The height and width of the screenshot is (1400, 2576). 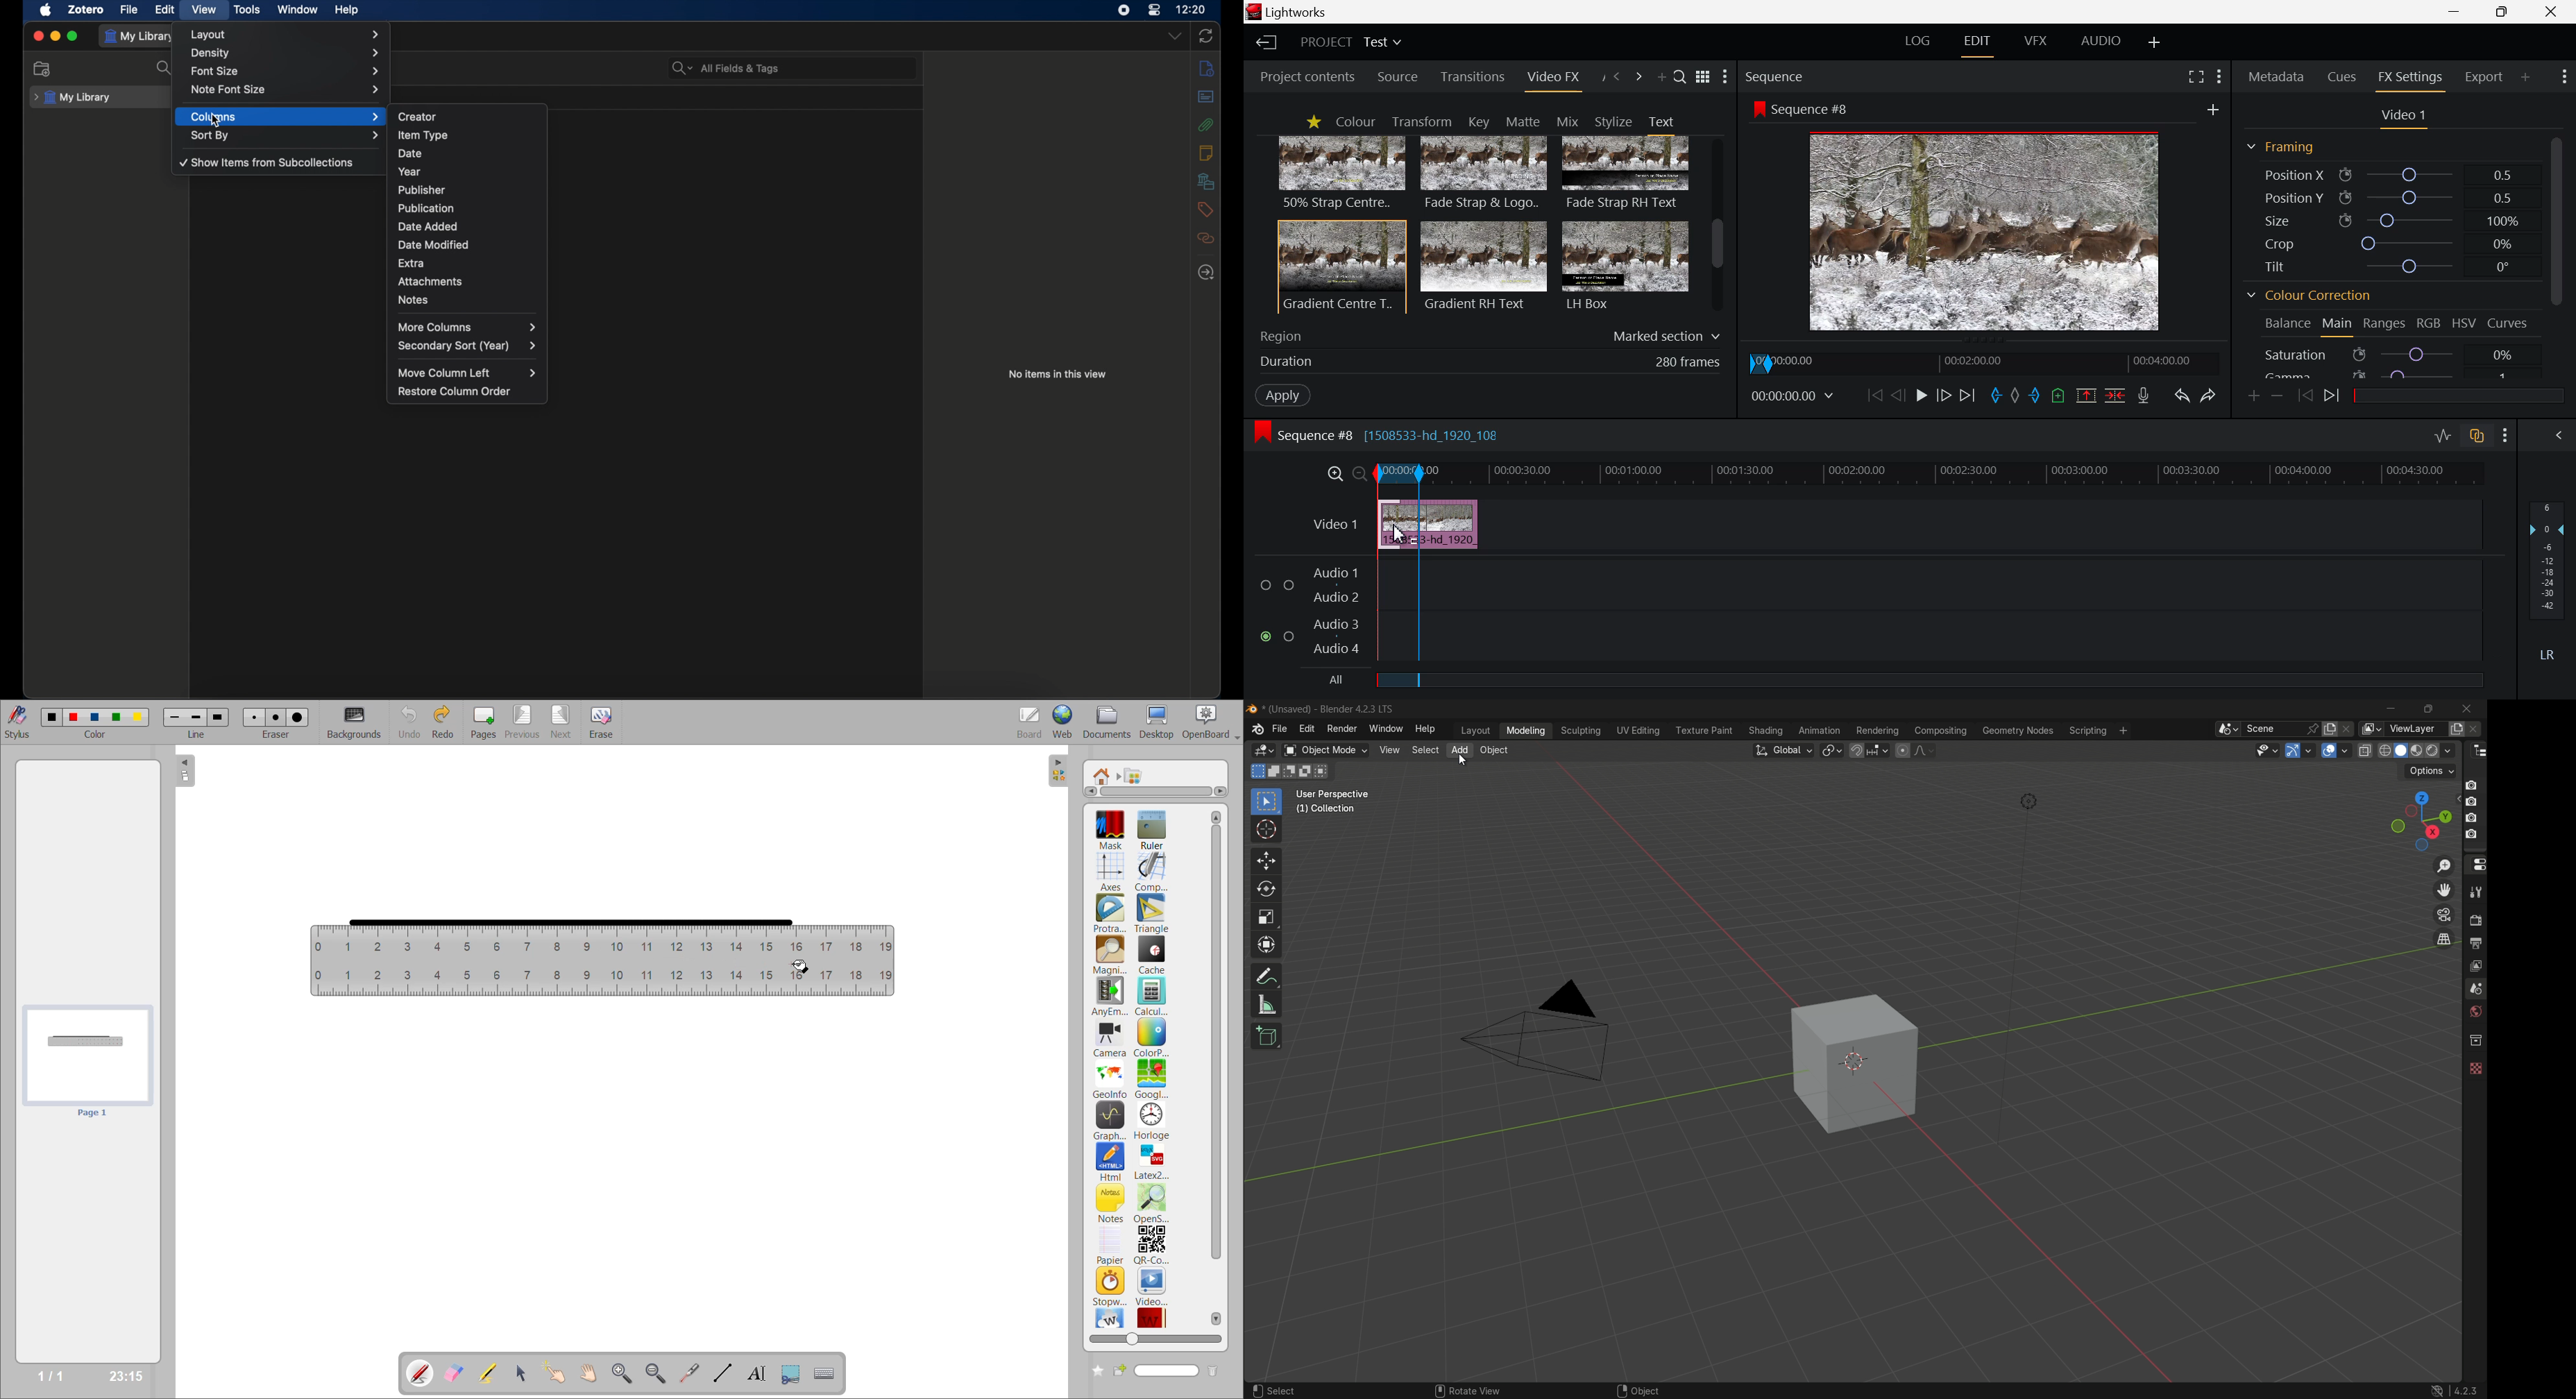 I want to click on toggle x ray, so click(x=2363, y=750).